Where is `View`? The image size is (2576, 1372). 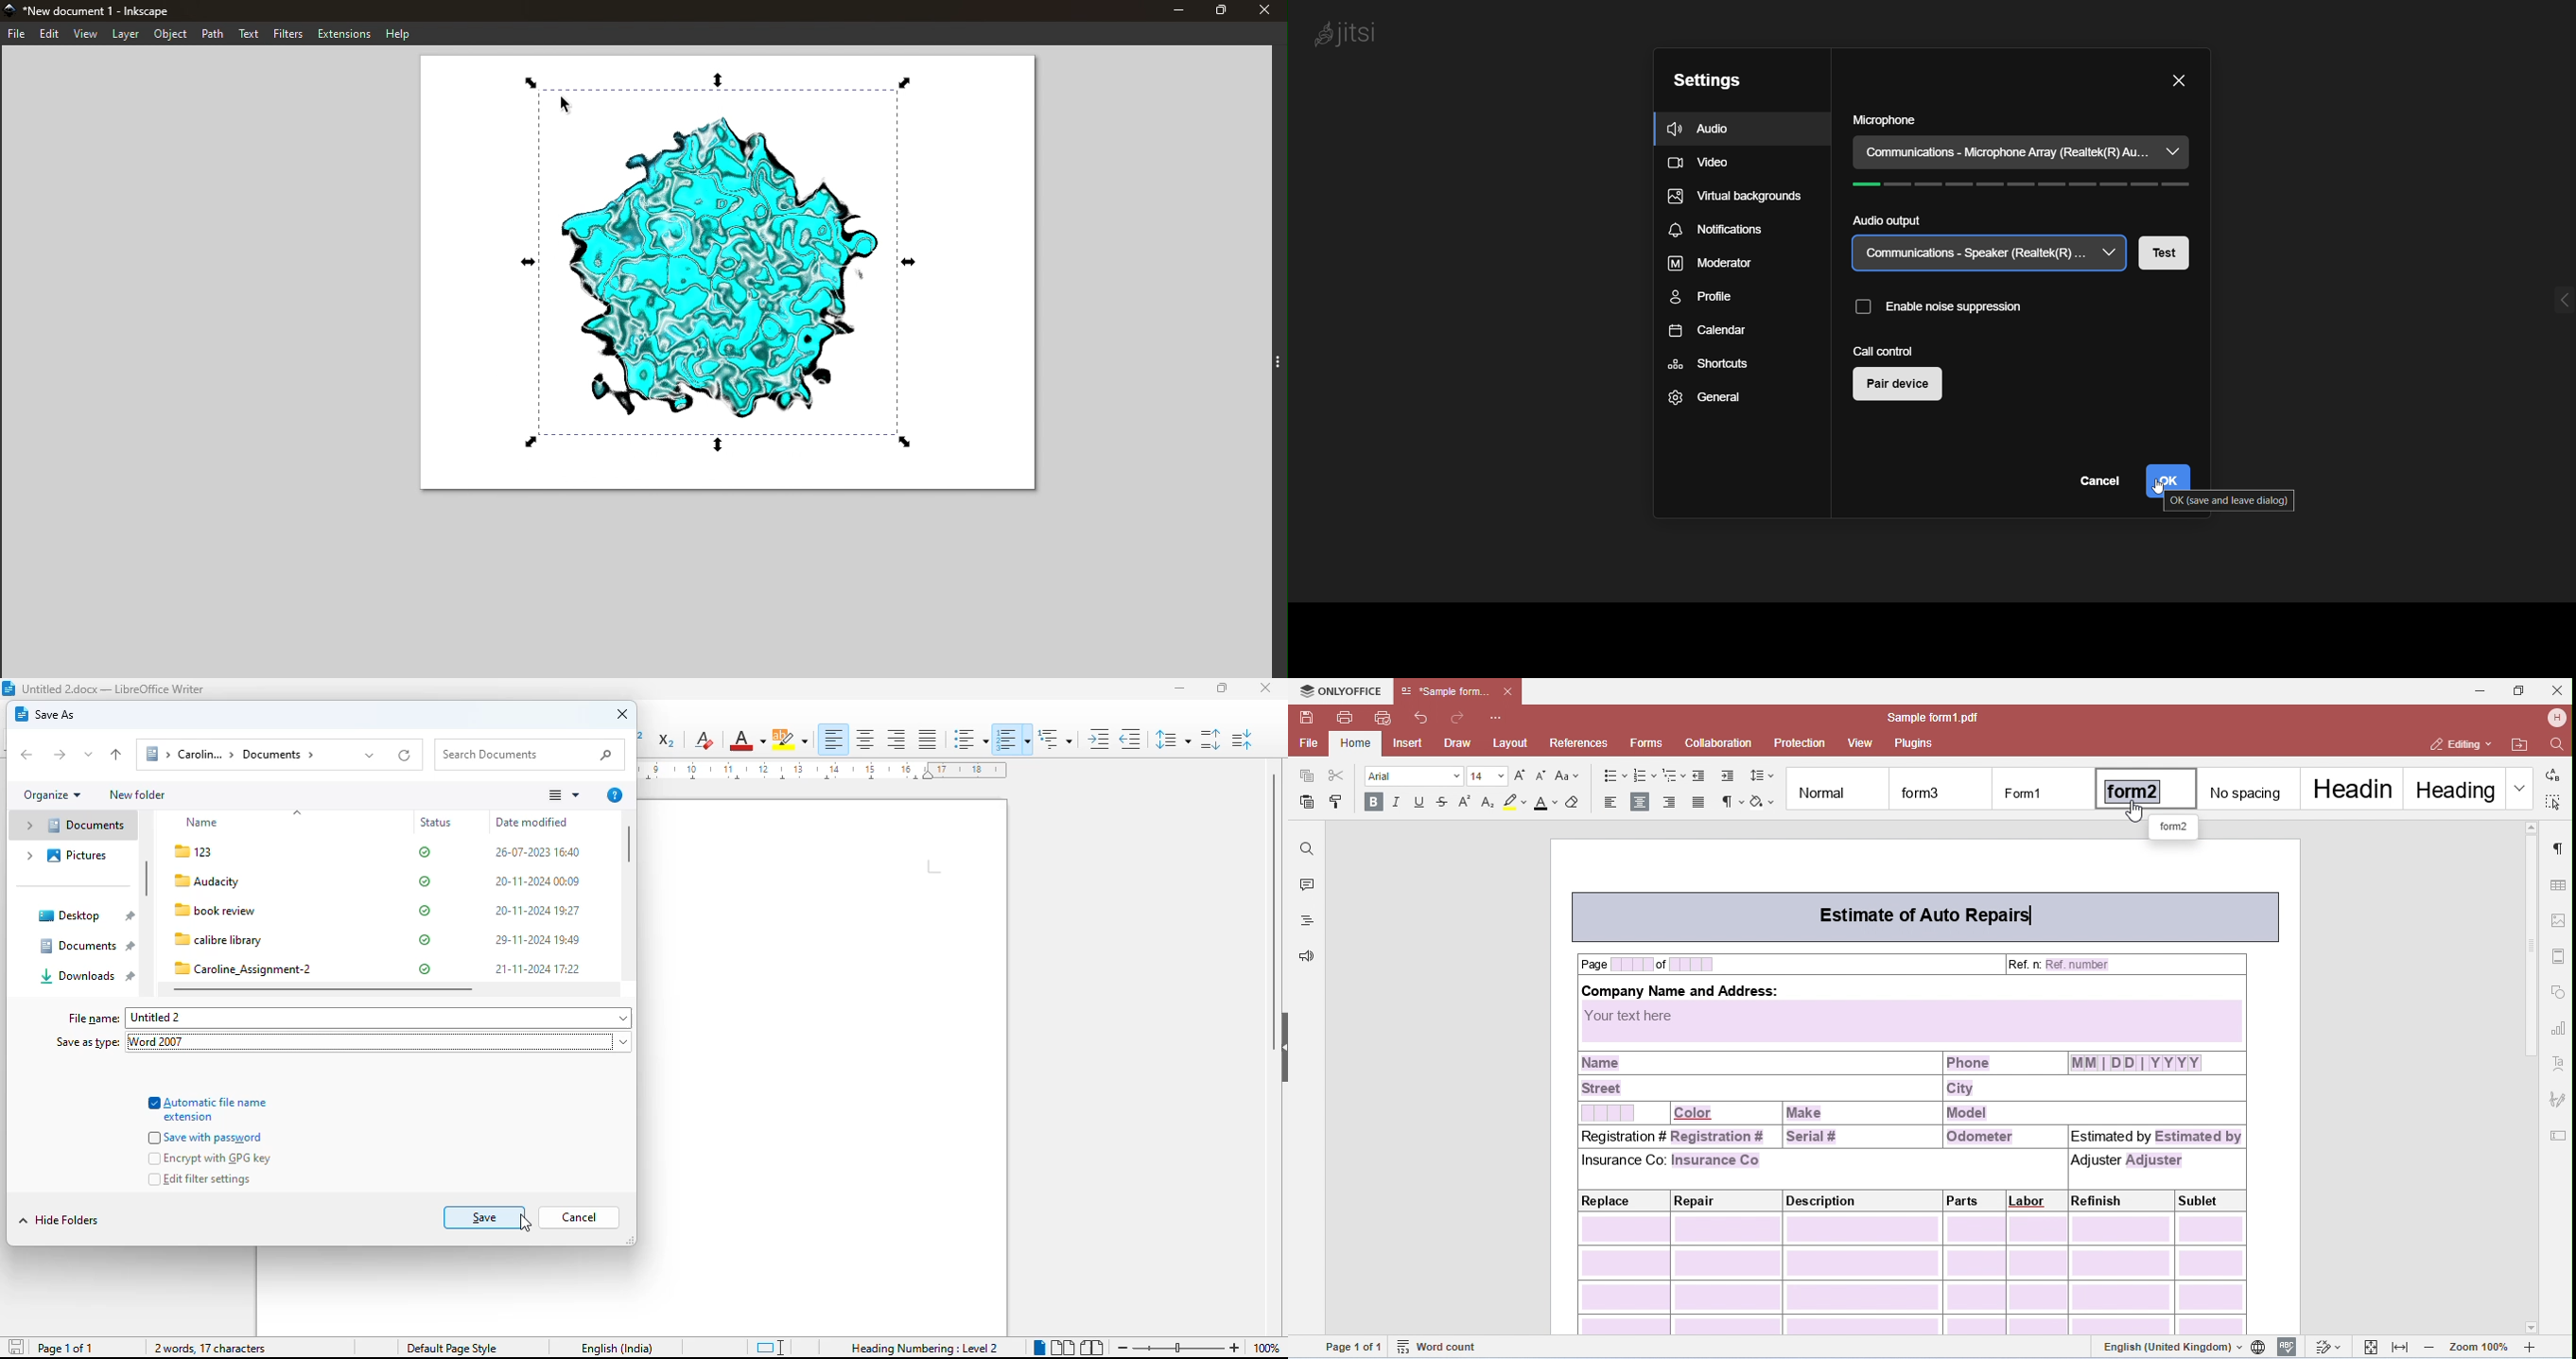 View is located at coordinates (86, 35).